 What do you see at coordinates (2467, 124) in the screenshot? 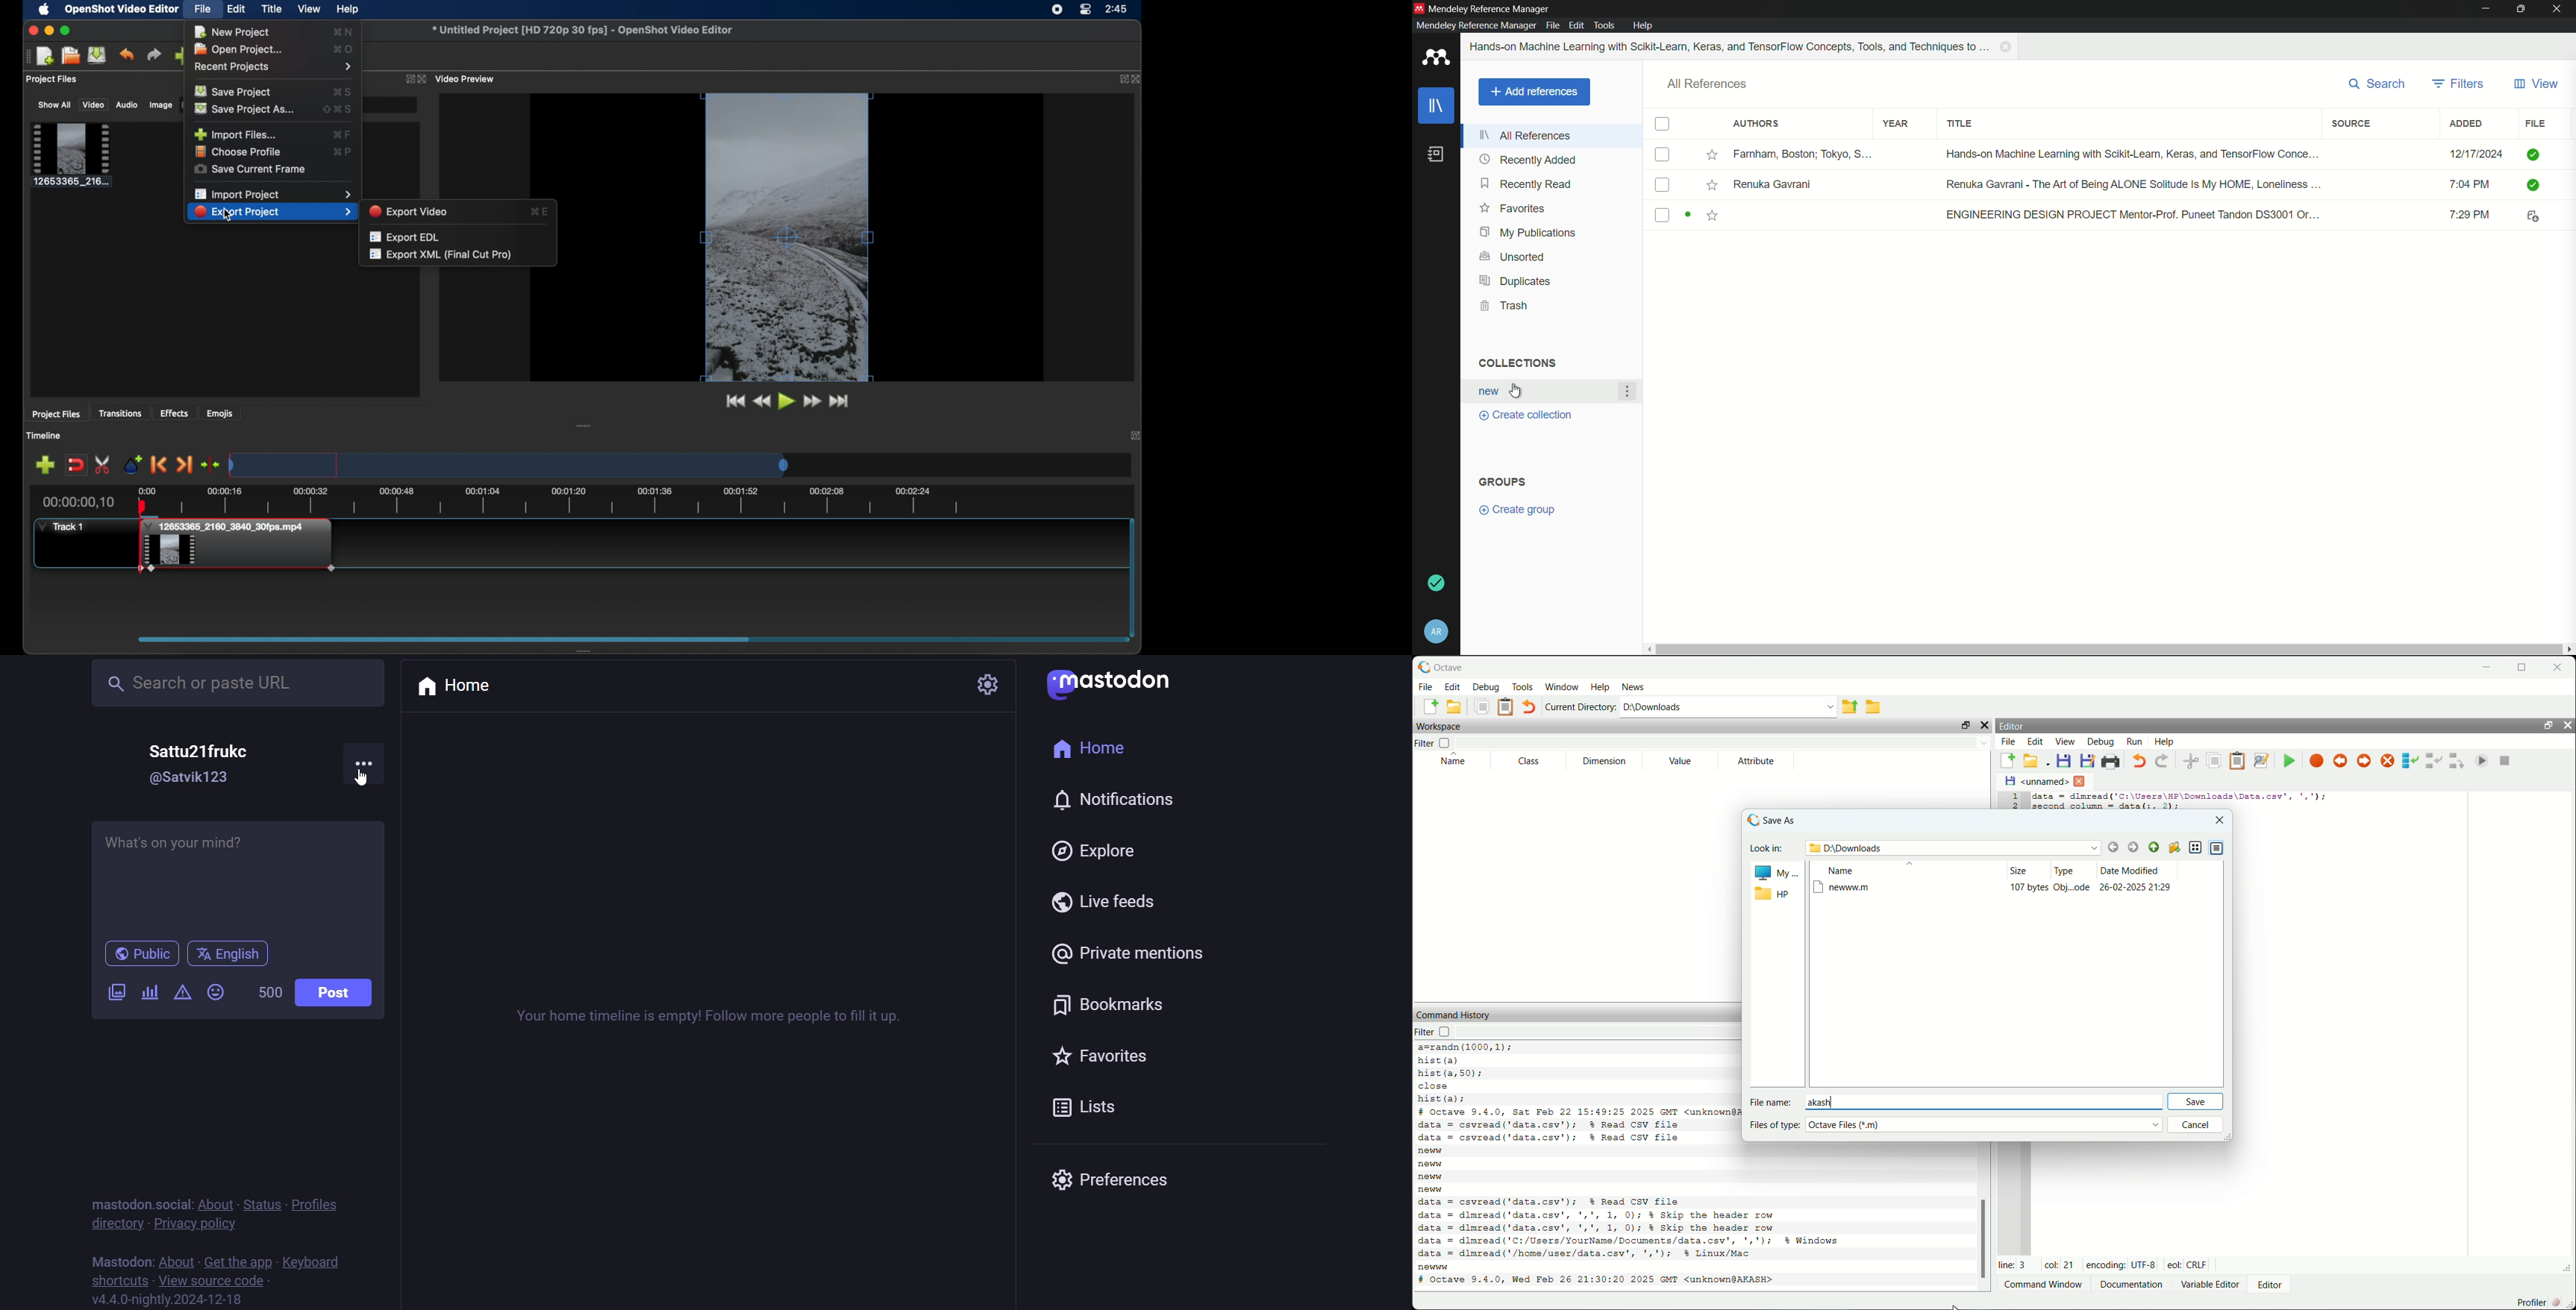
I see `added` at bounding box center [2467, 124].